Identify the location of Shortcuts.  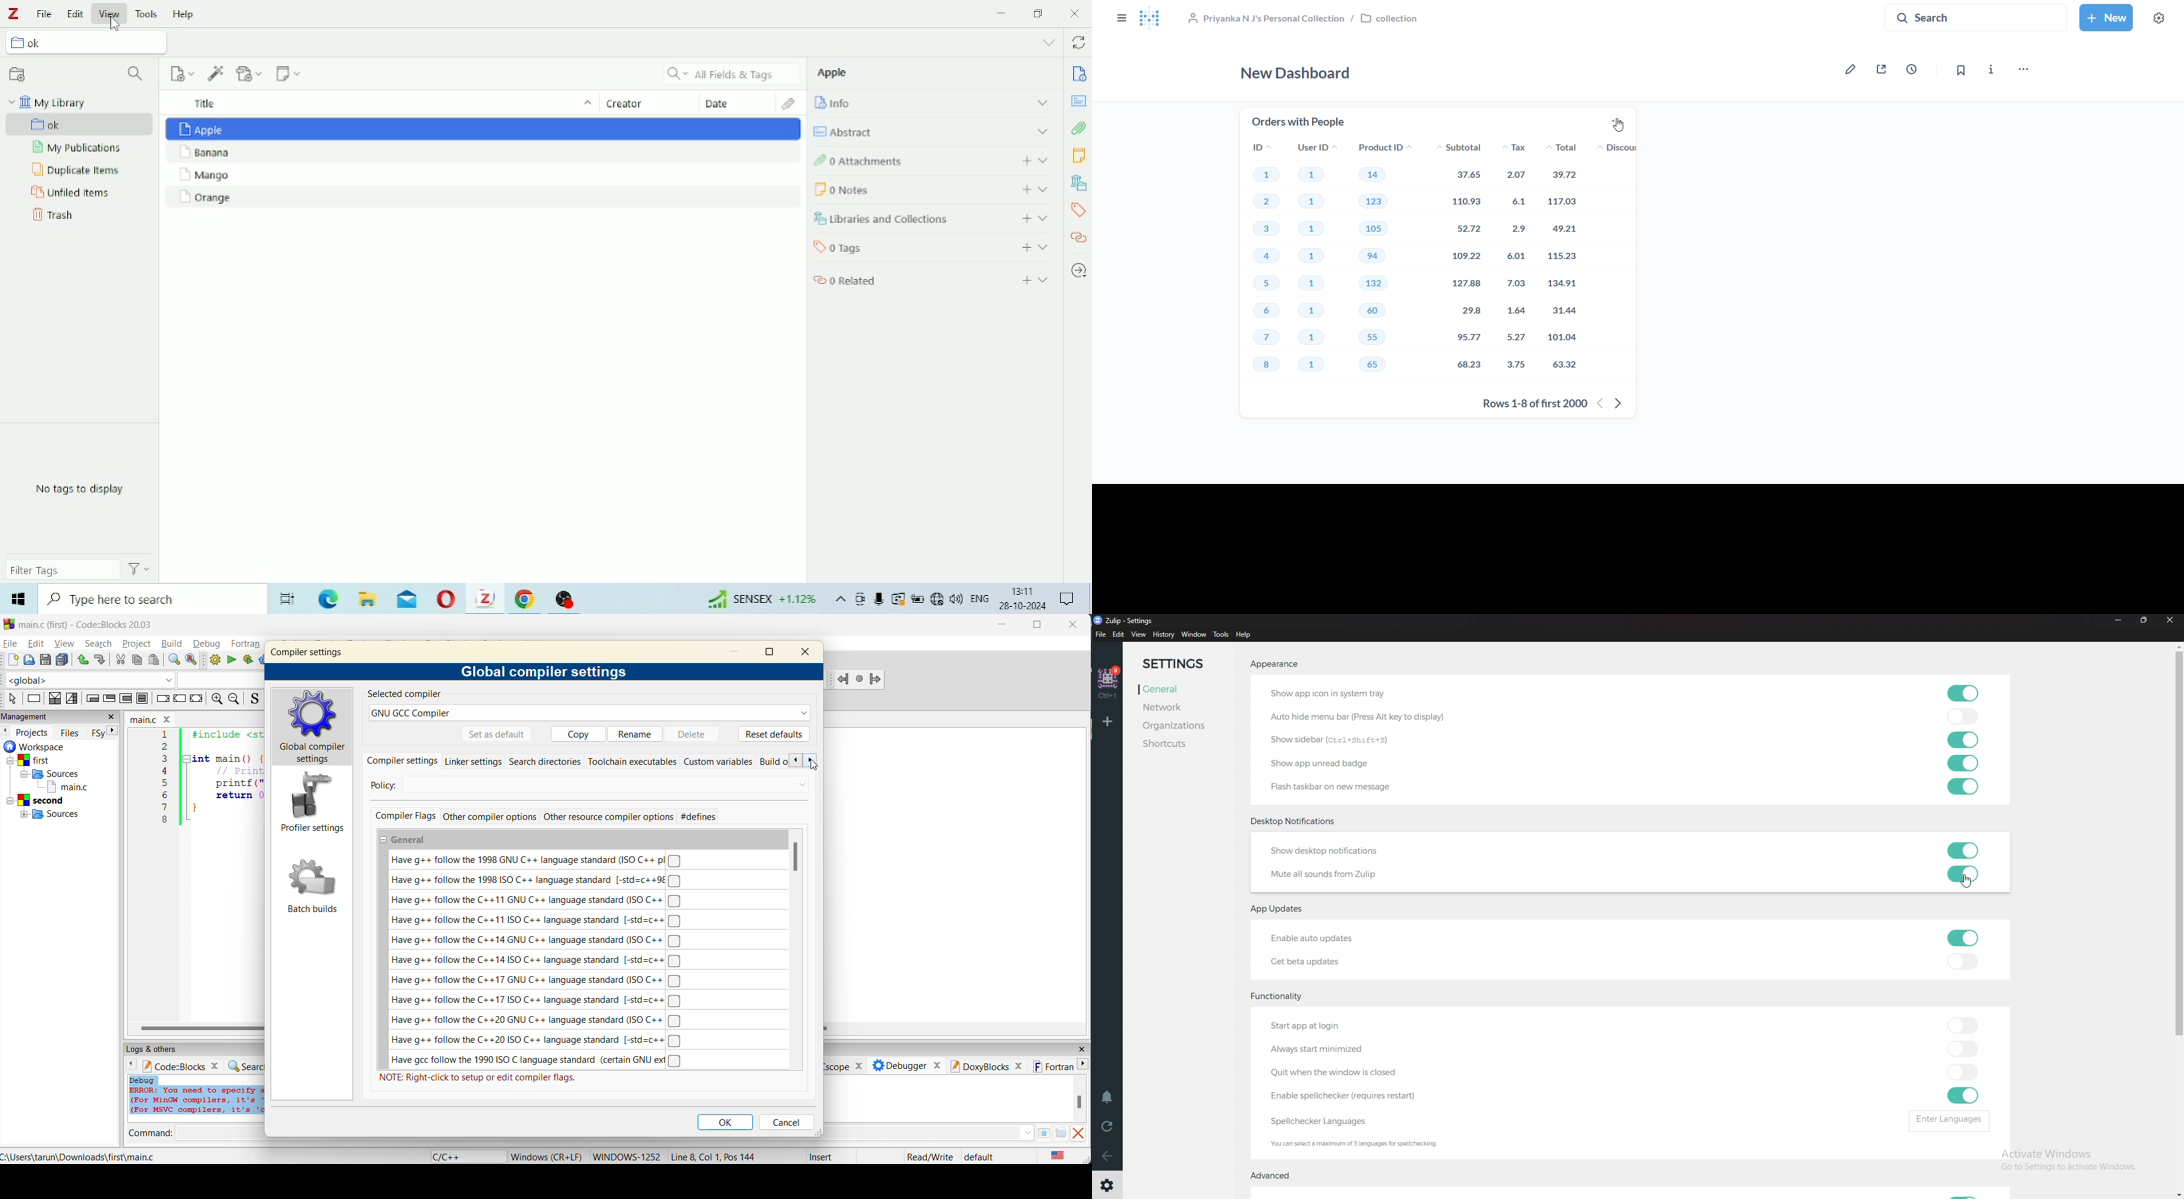
(1181, 745).